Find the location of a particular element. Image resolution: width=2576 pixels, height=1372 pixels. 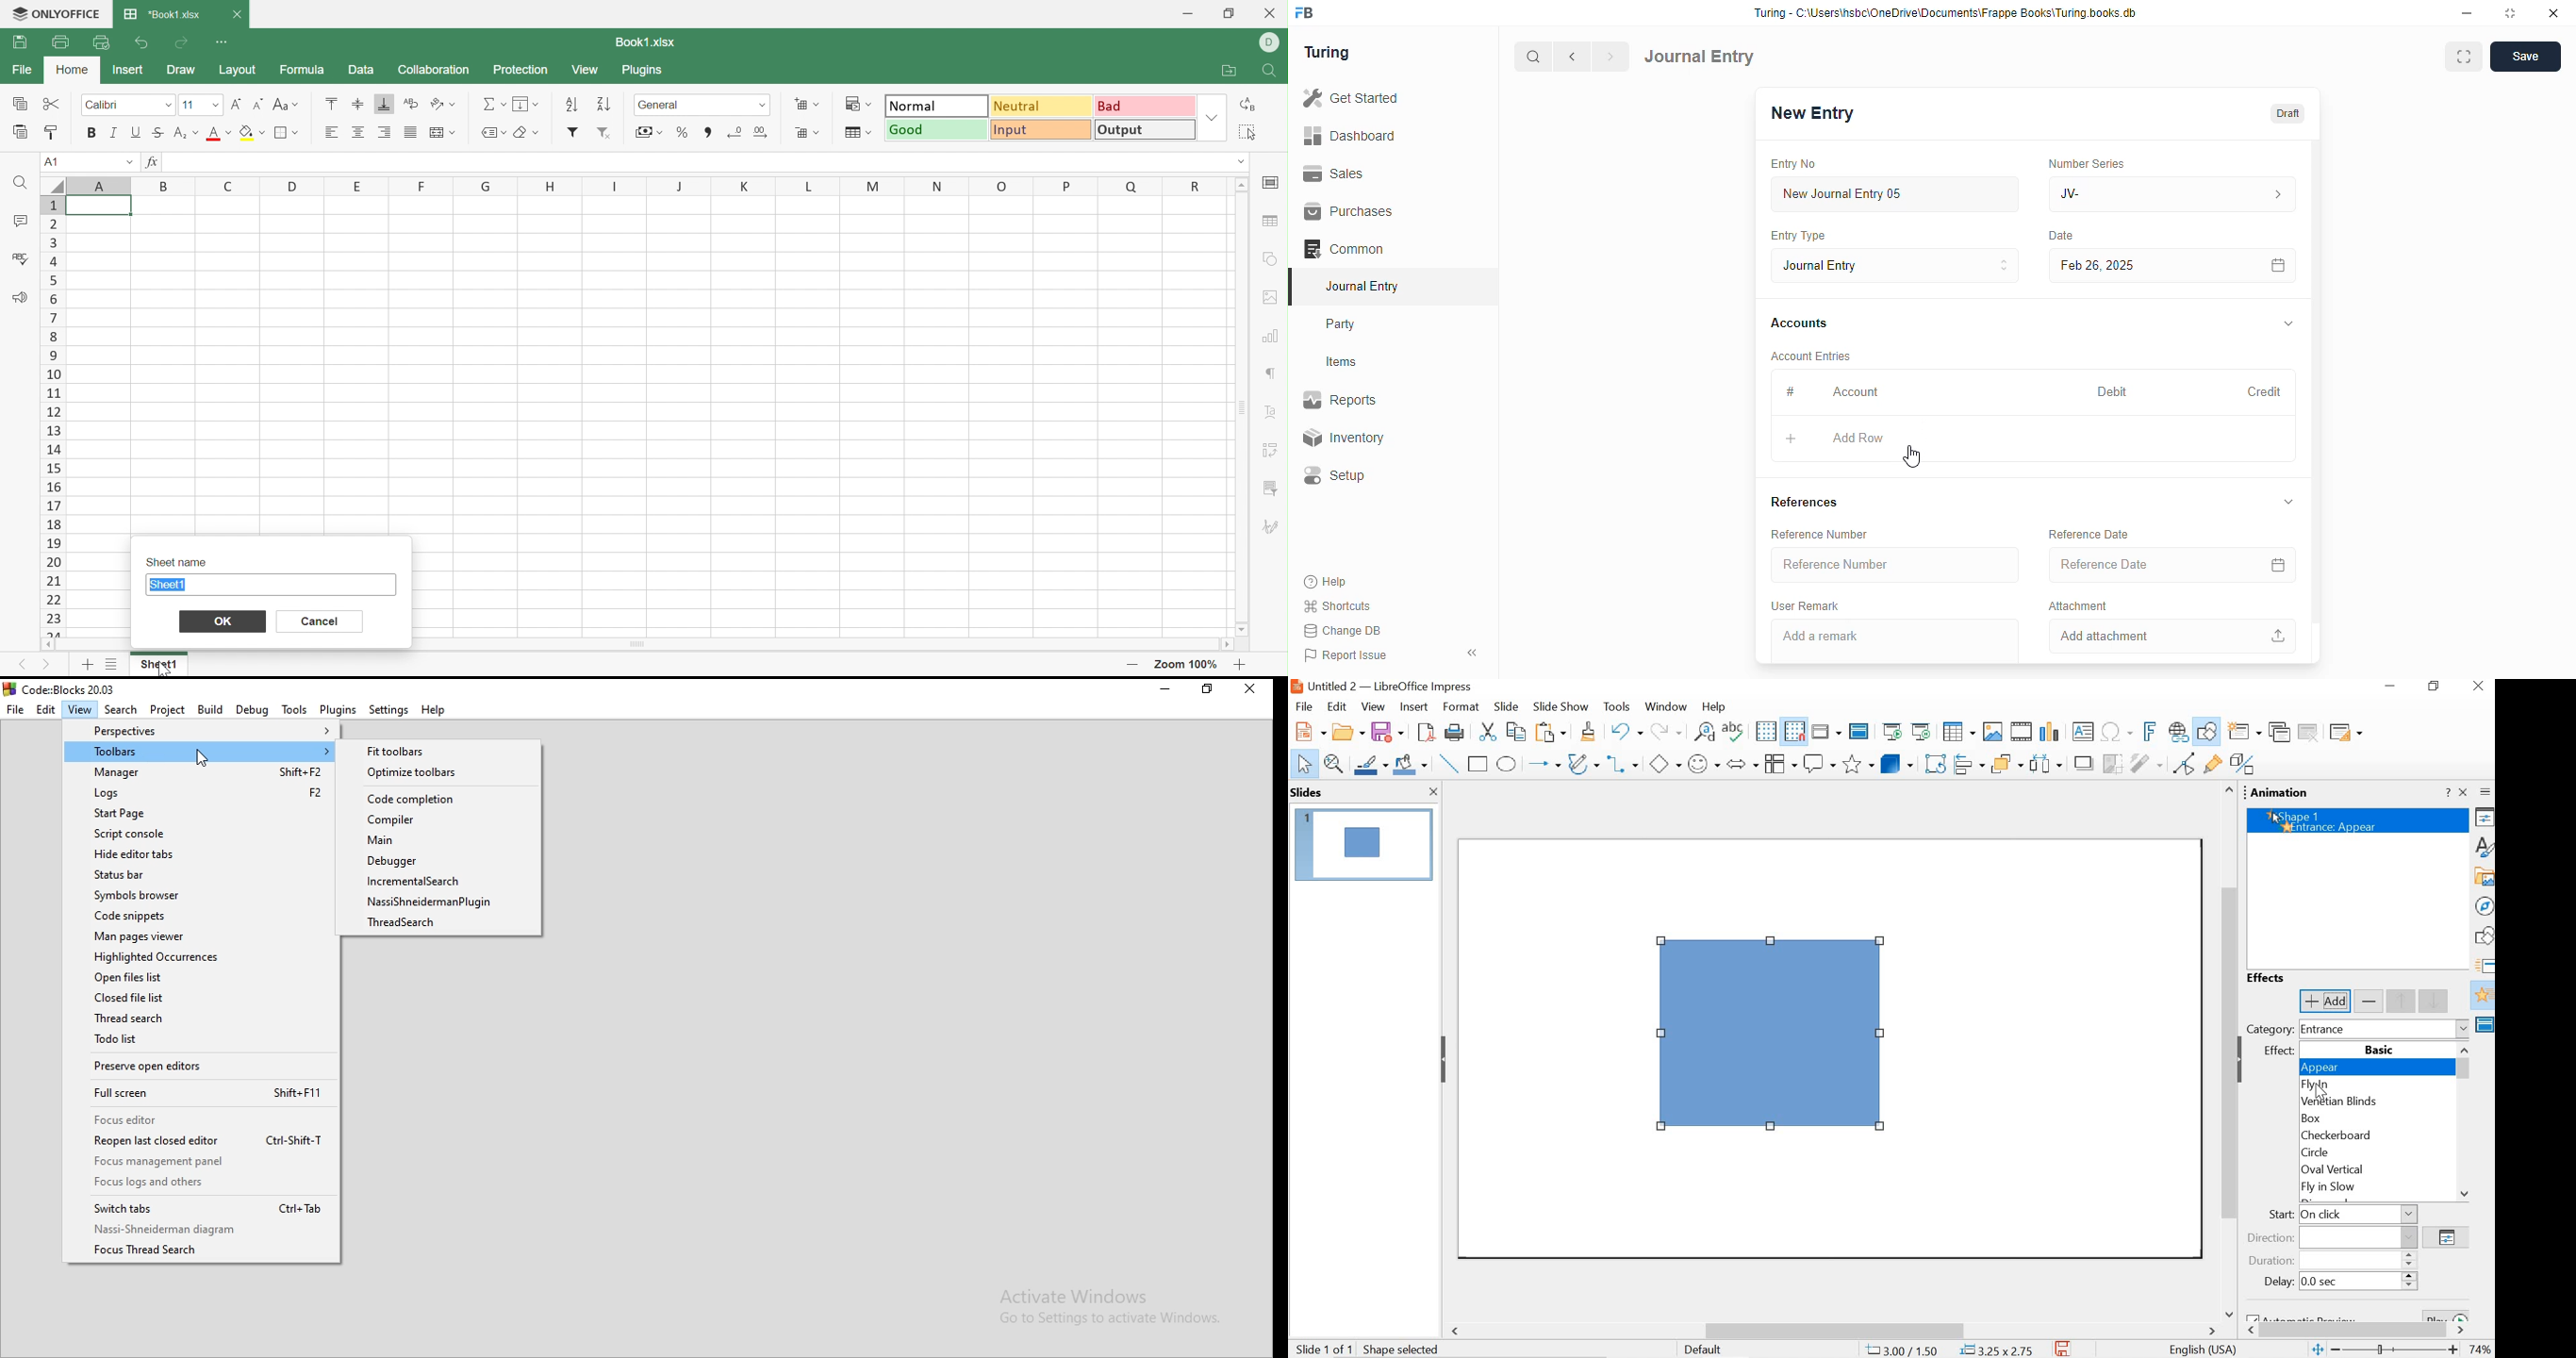

Comments is located at coordinates (22, 218).